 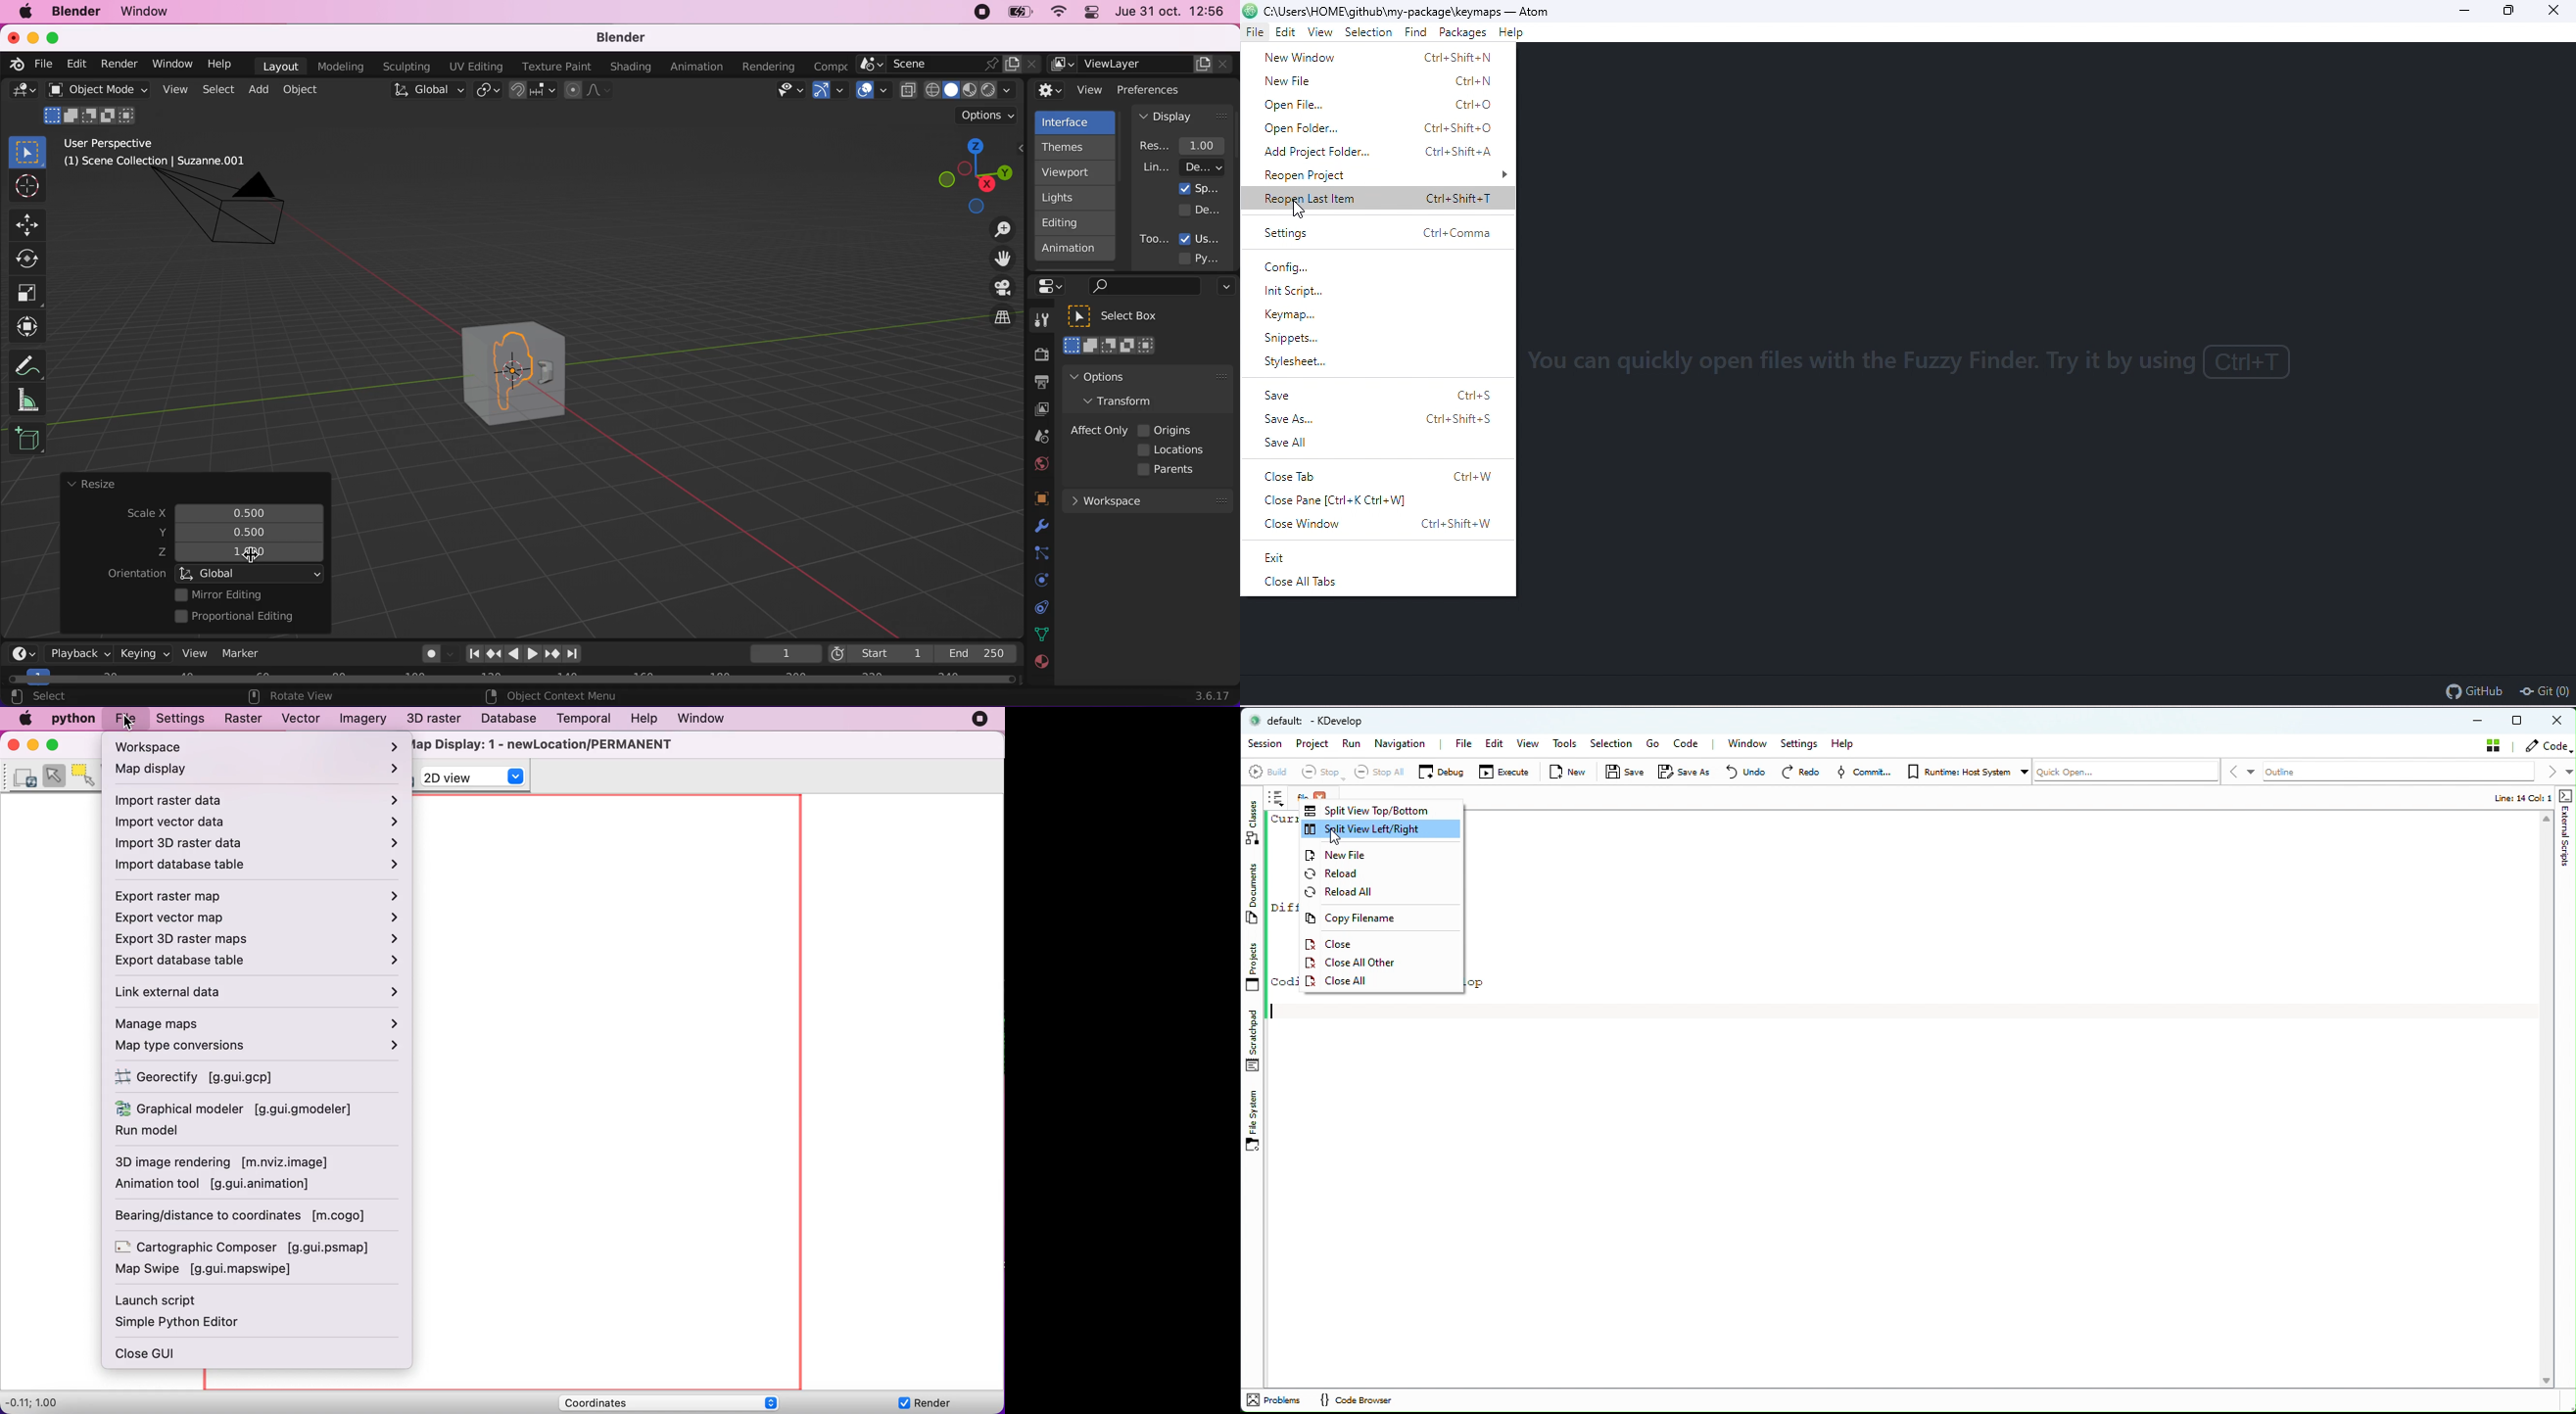 I want to click on view, so click(x=191, y=653).